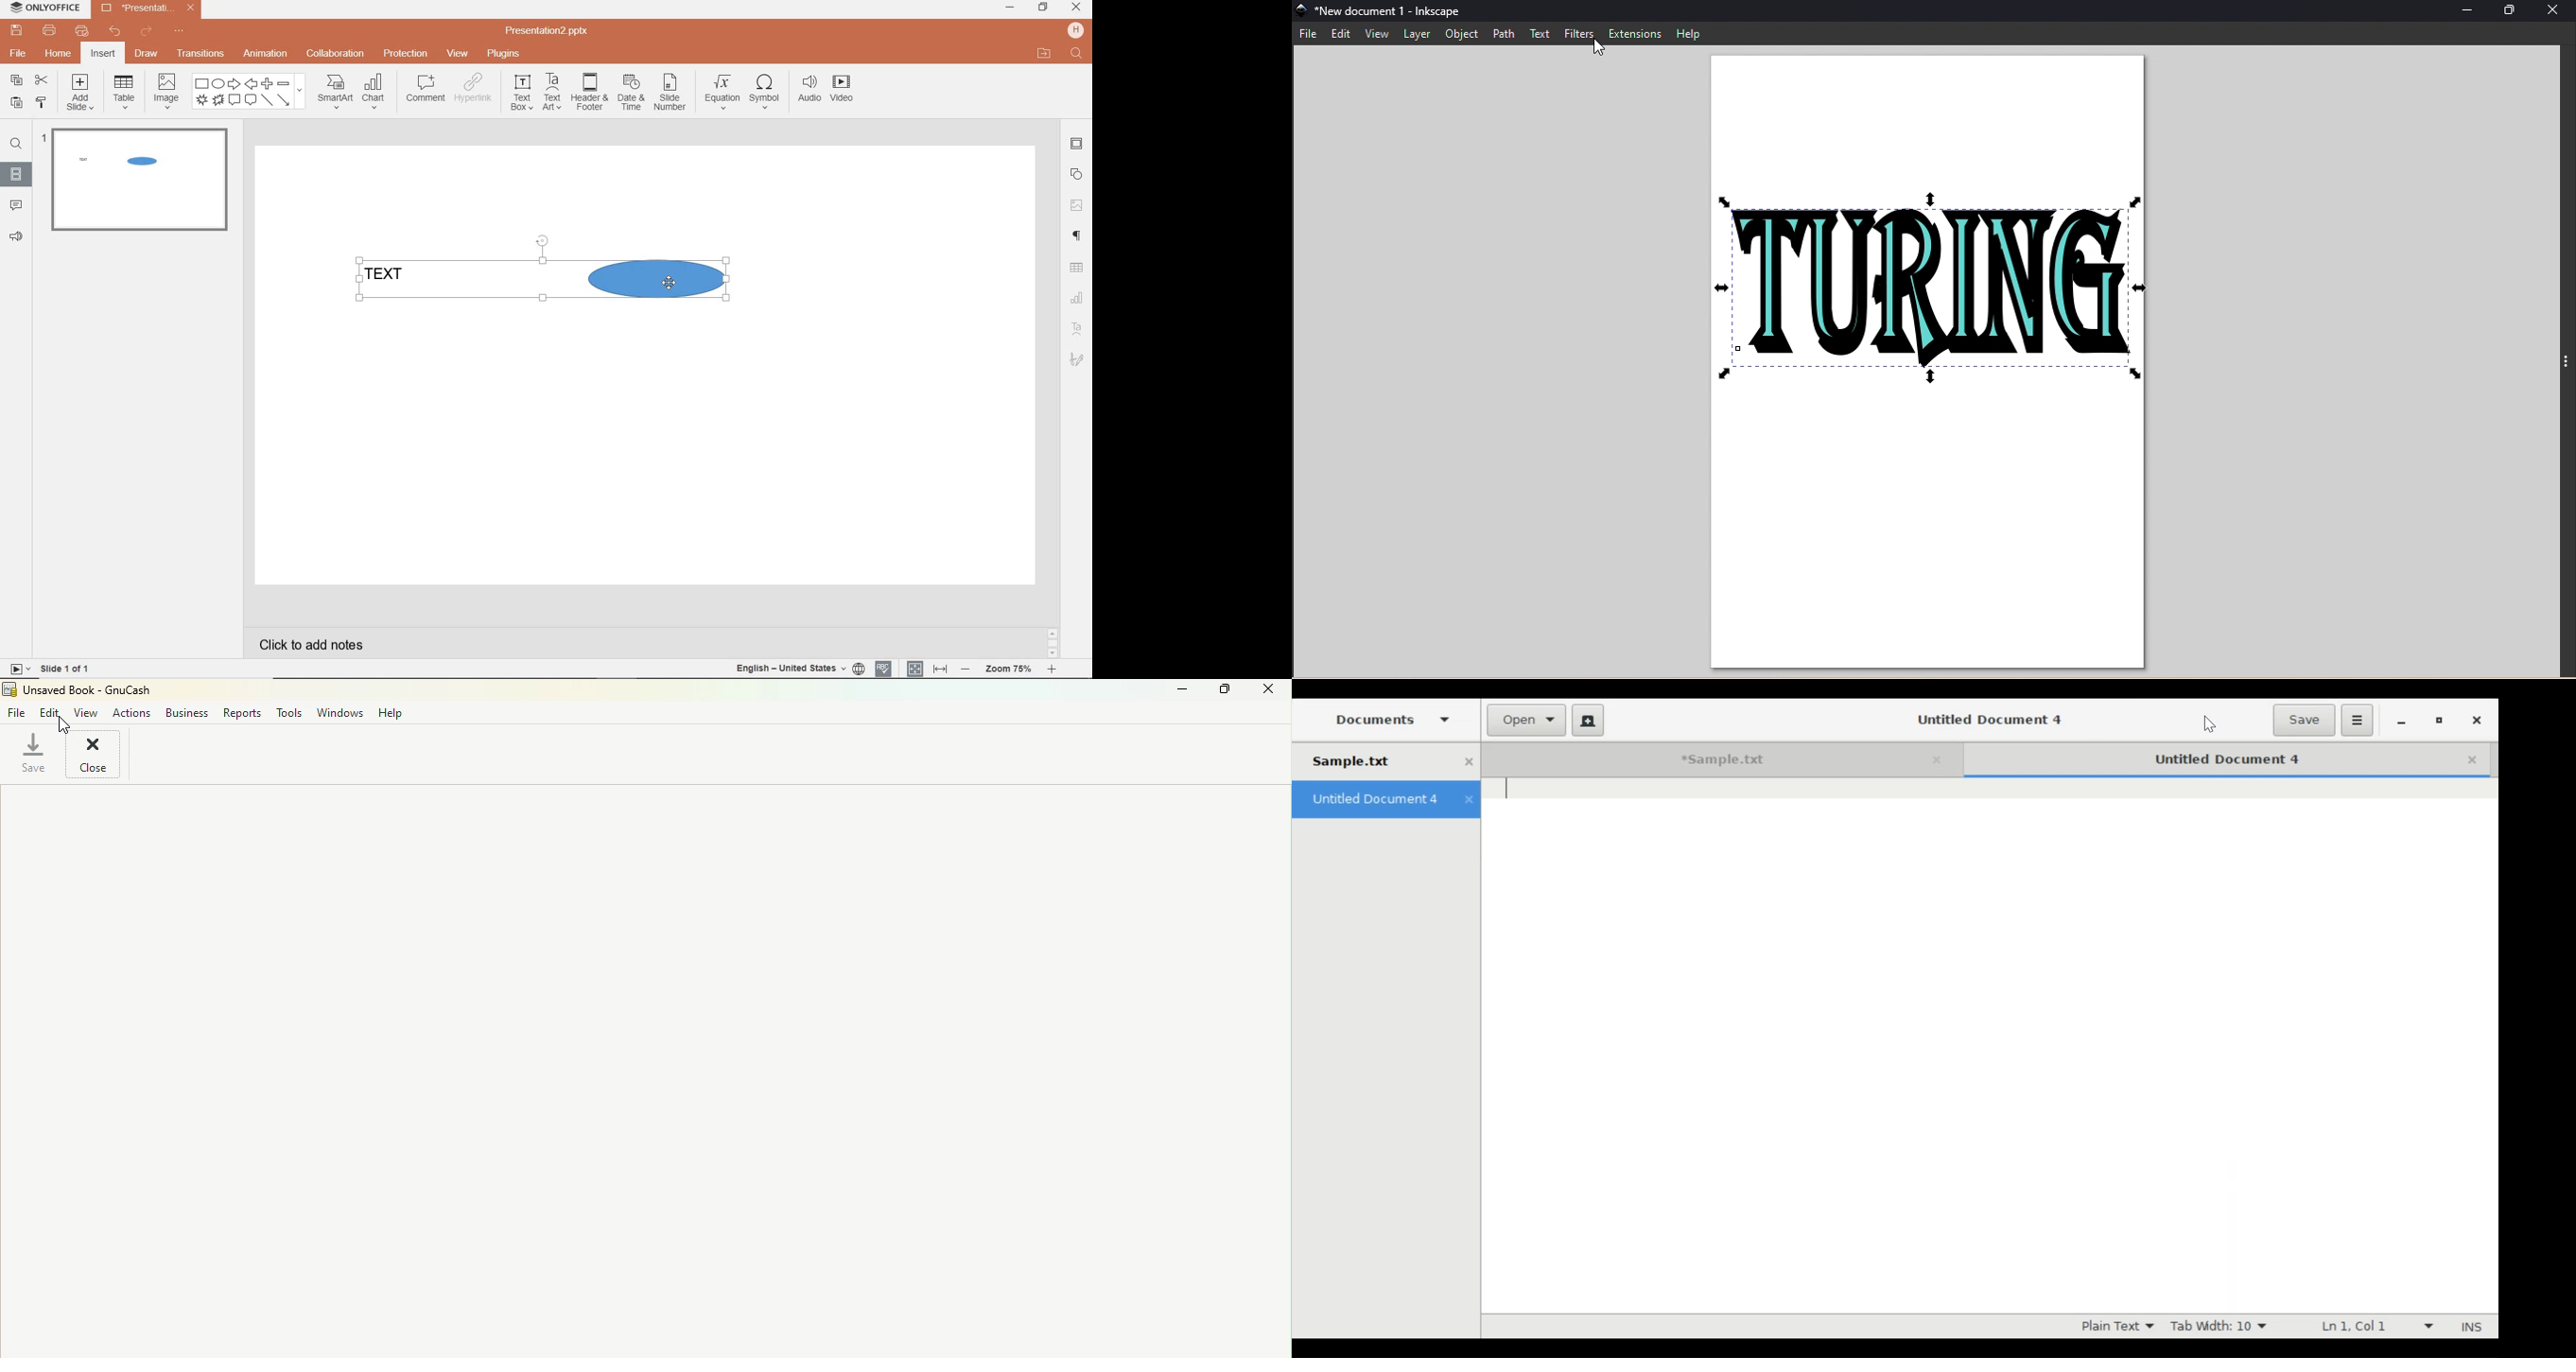  What do you see at coordinates (249, 92) in the screenshot?
I see `shape` at bounding box center [249, 92].